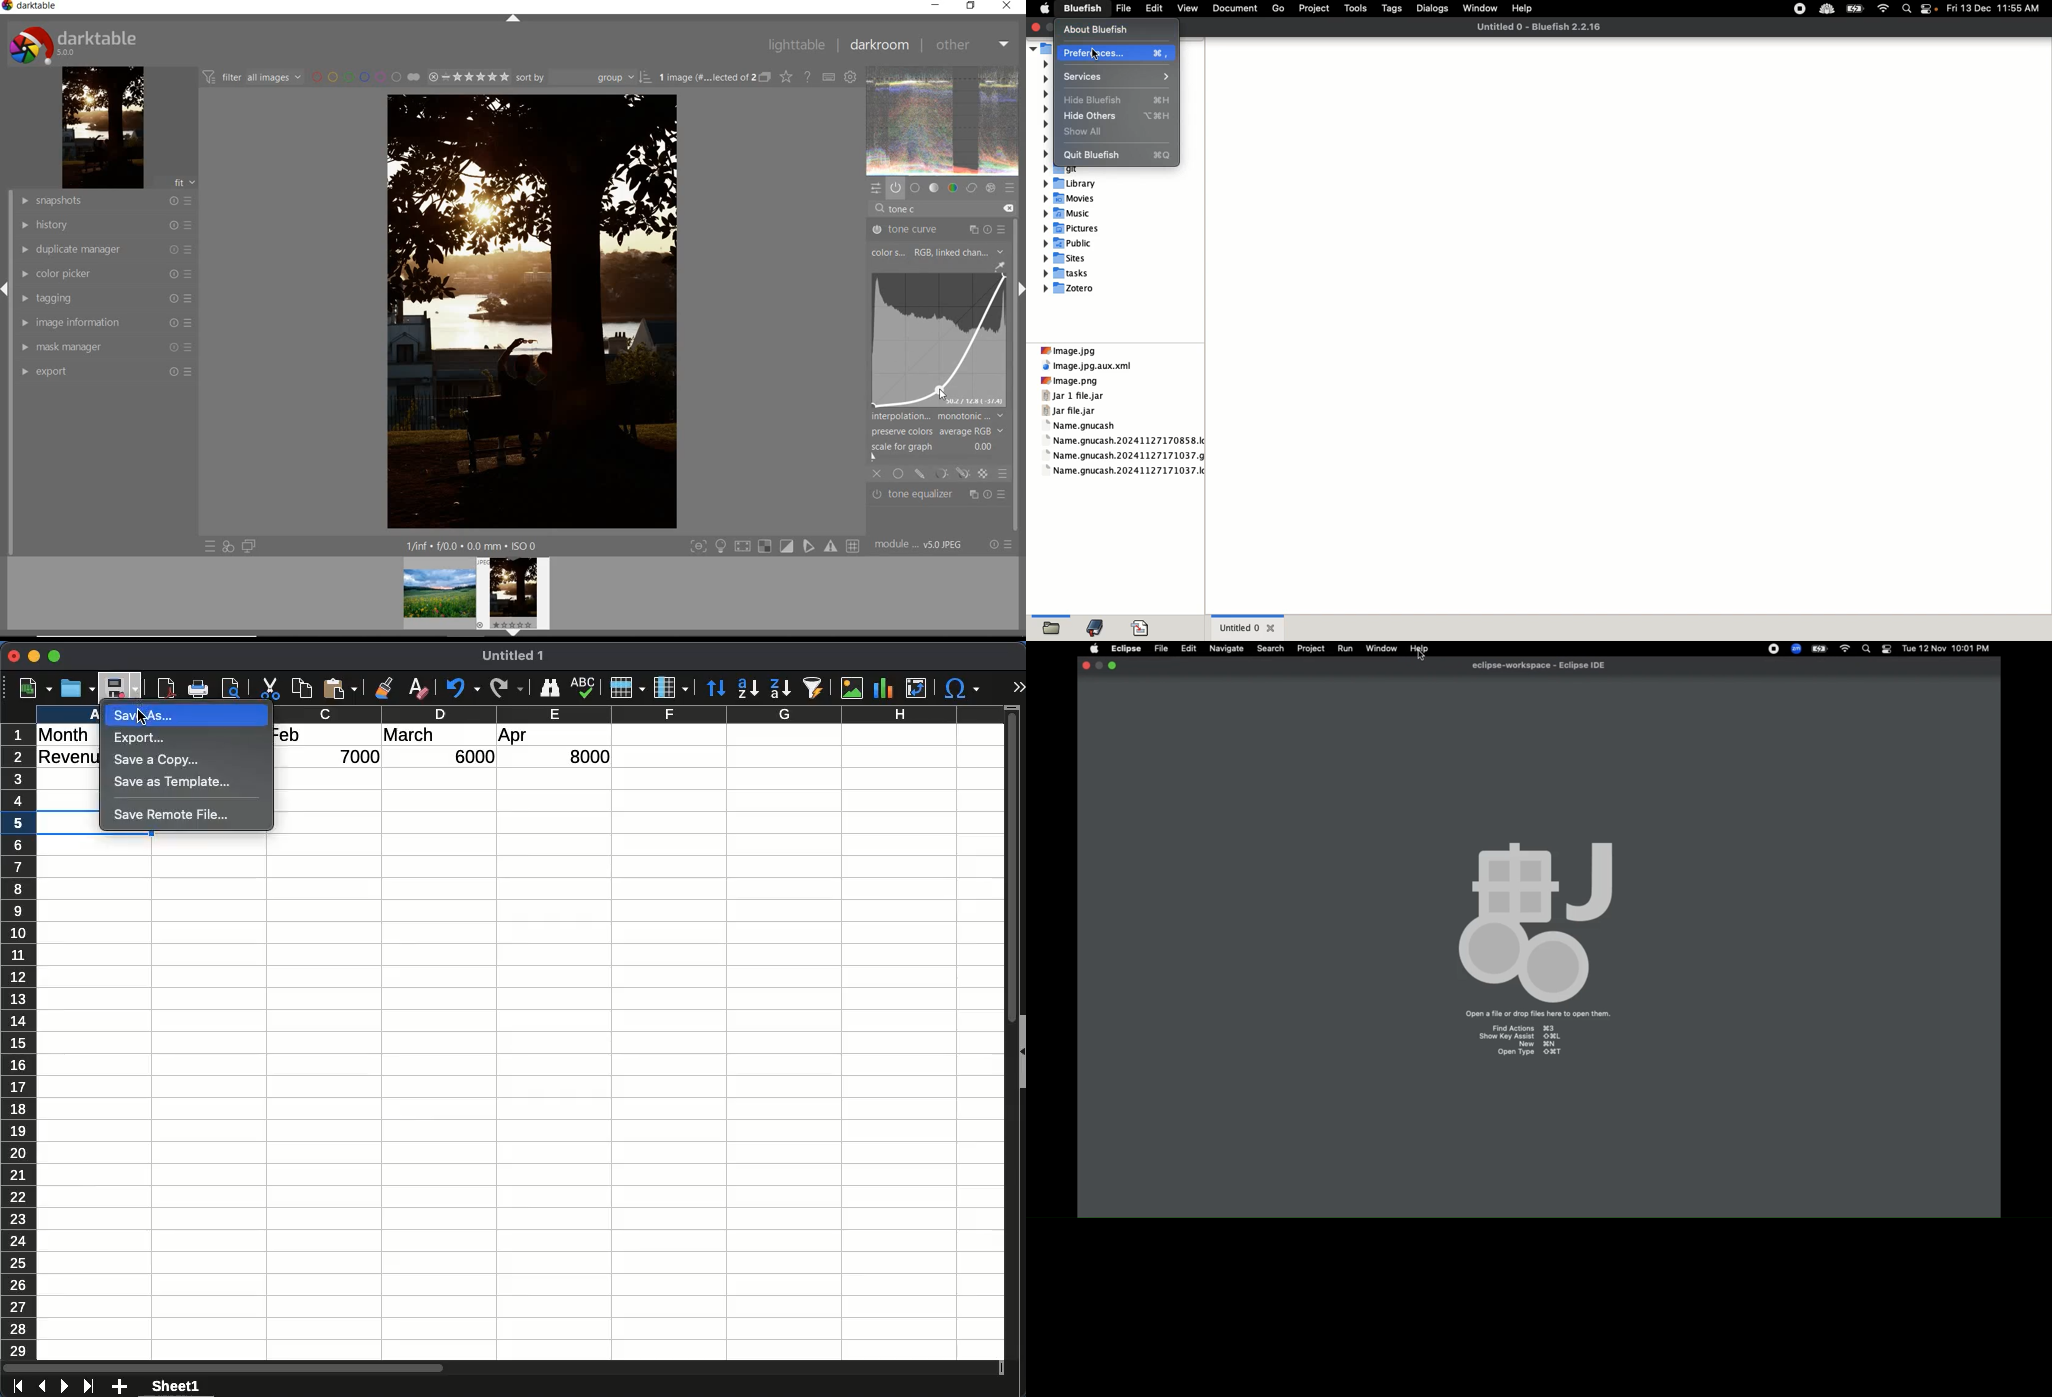 Image resolution: width=2072 pixels, height=1400 pixels. Describe the element at coordinates (1035, 27) in the screenshot. I see `close` at that location.